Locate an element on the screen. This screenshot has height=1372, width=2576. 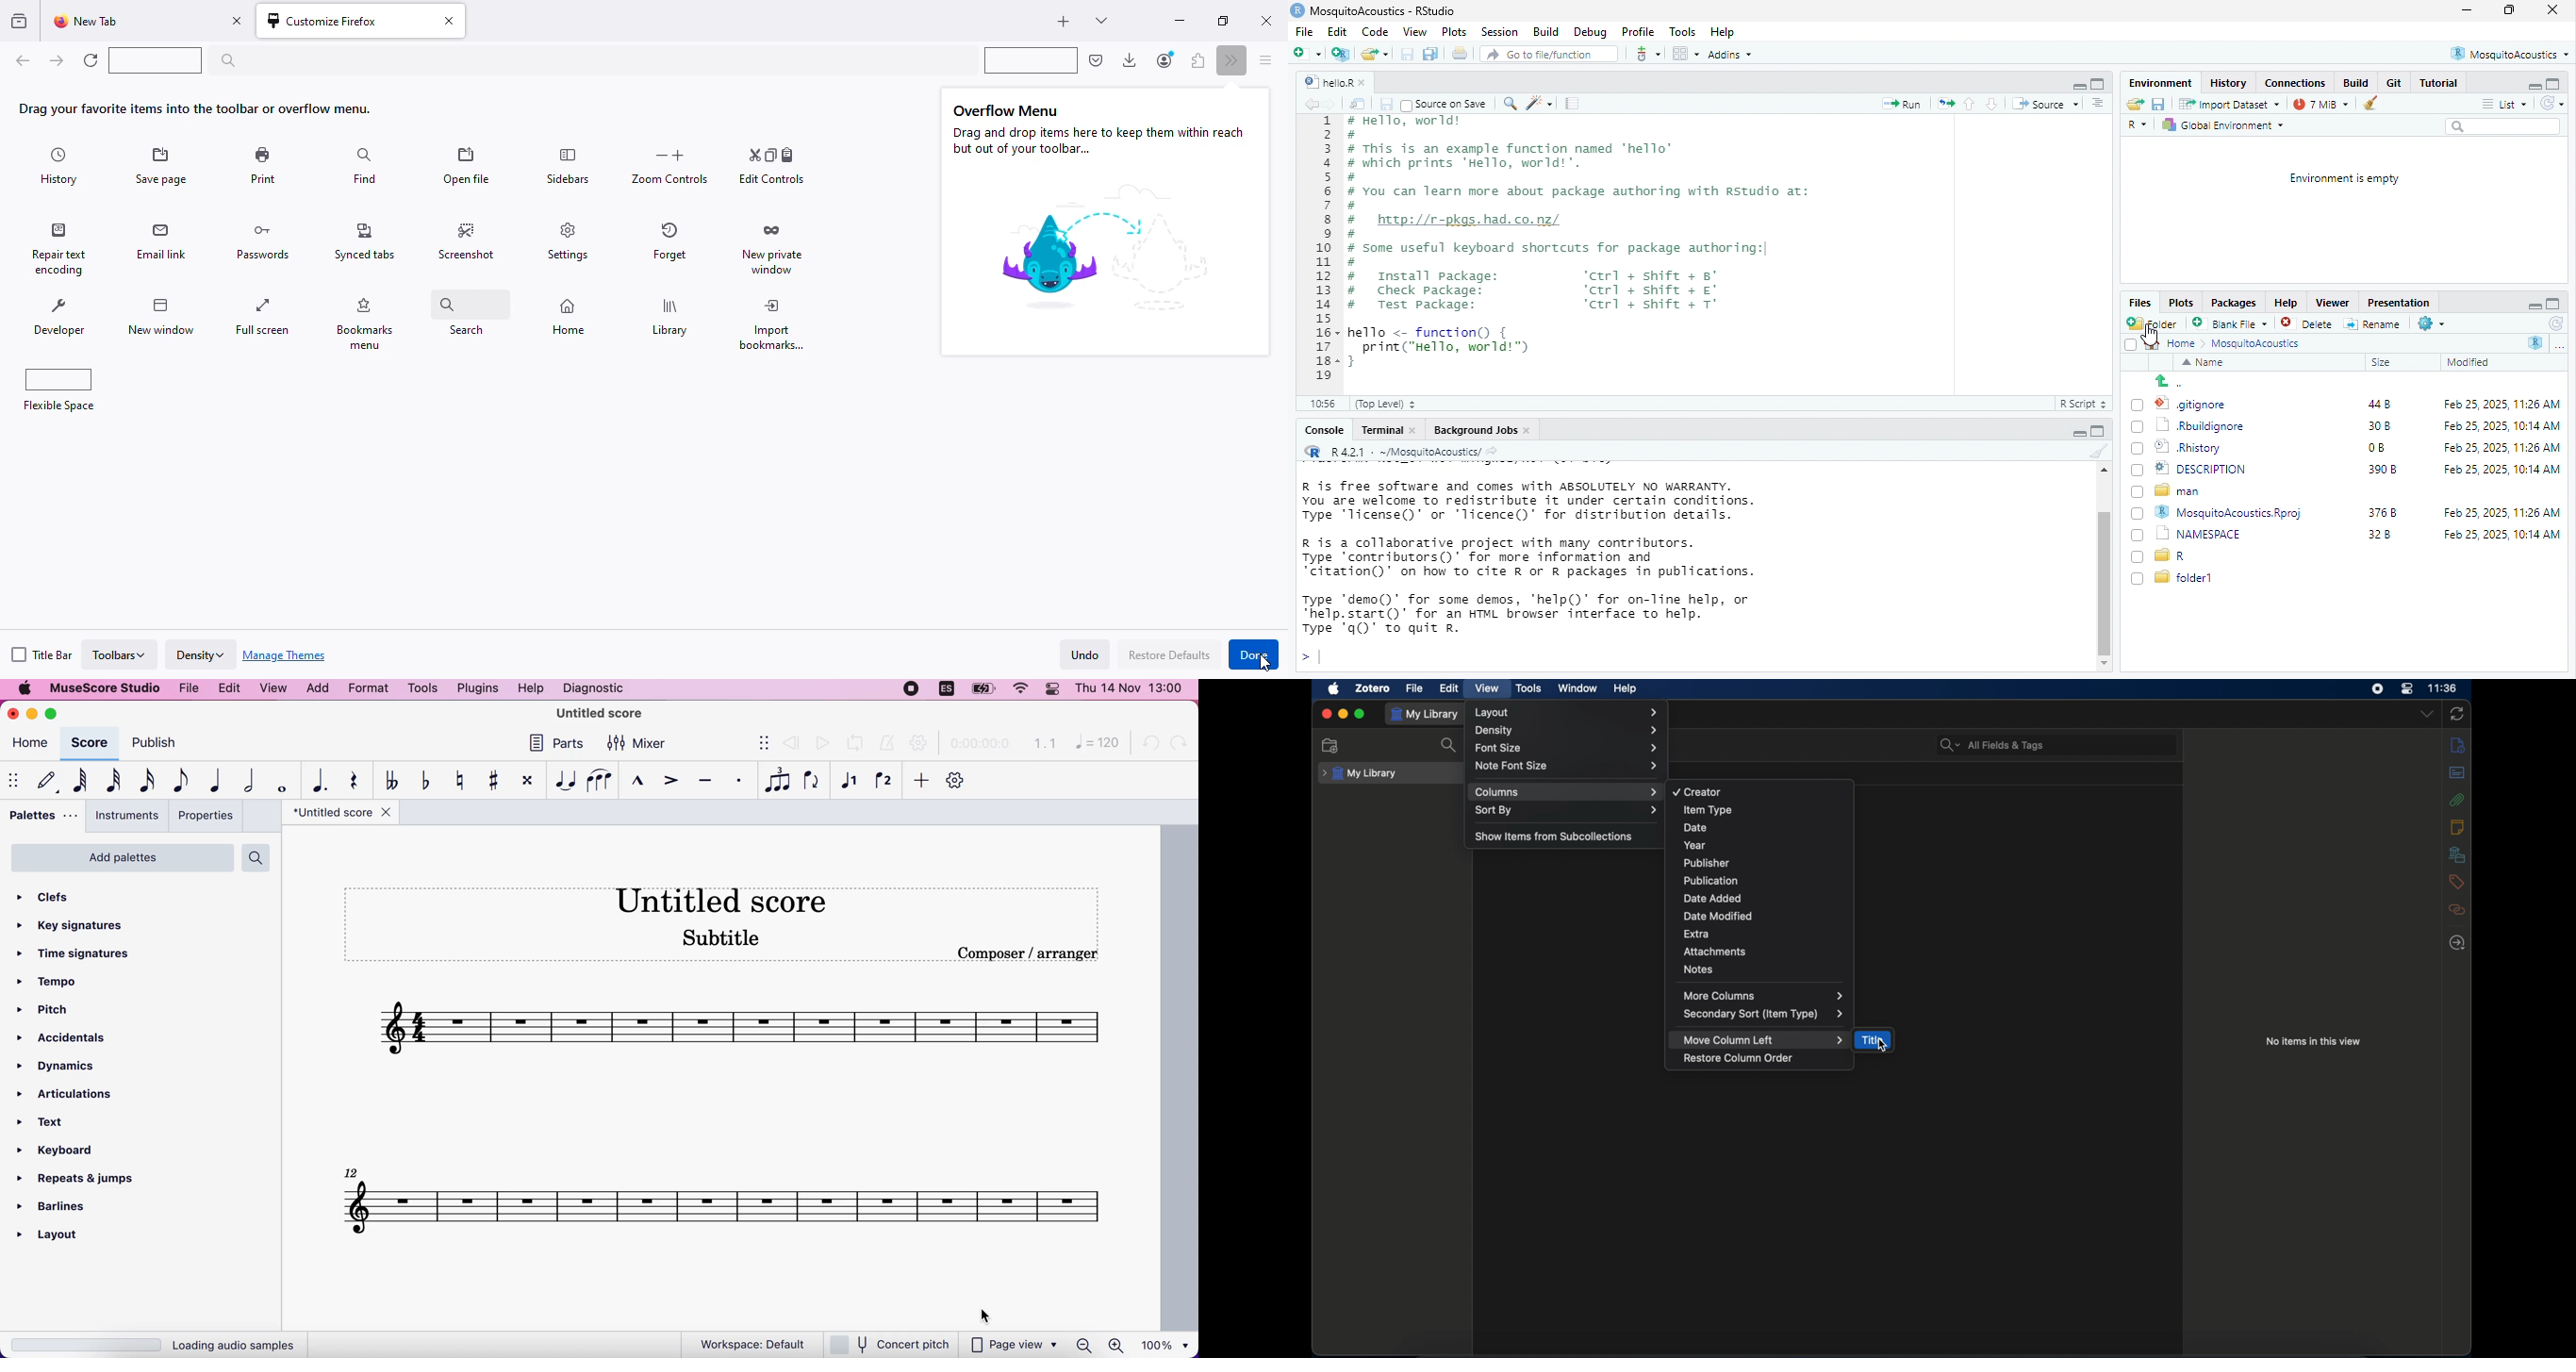
blank file is located at coordinates (2230, 323).